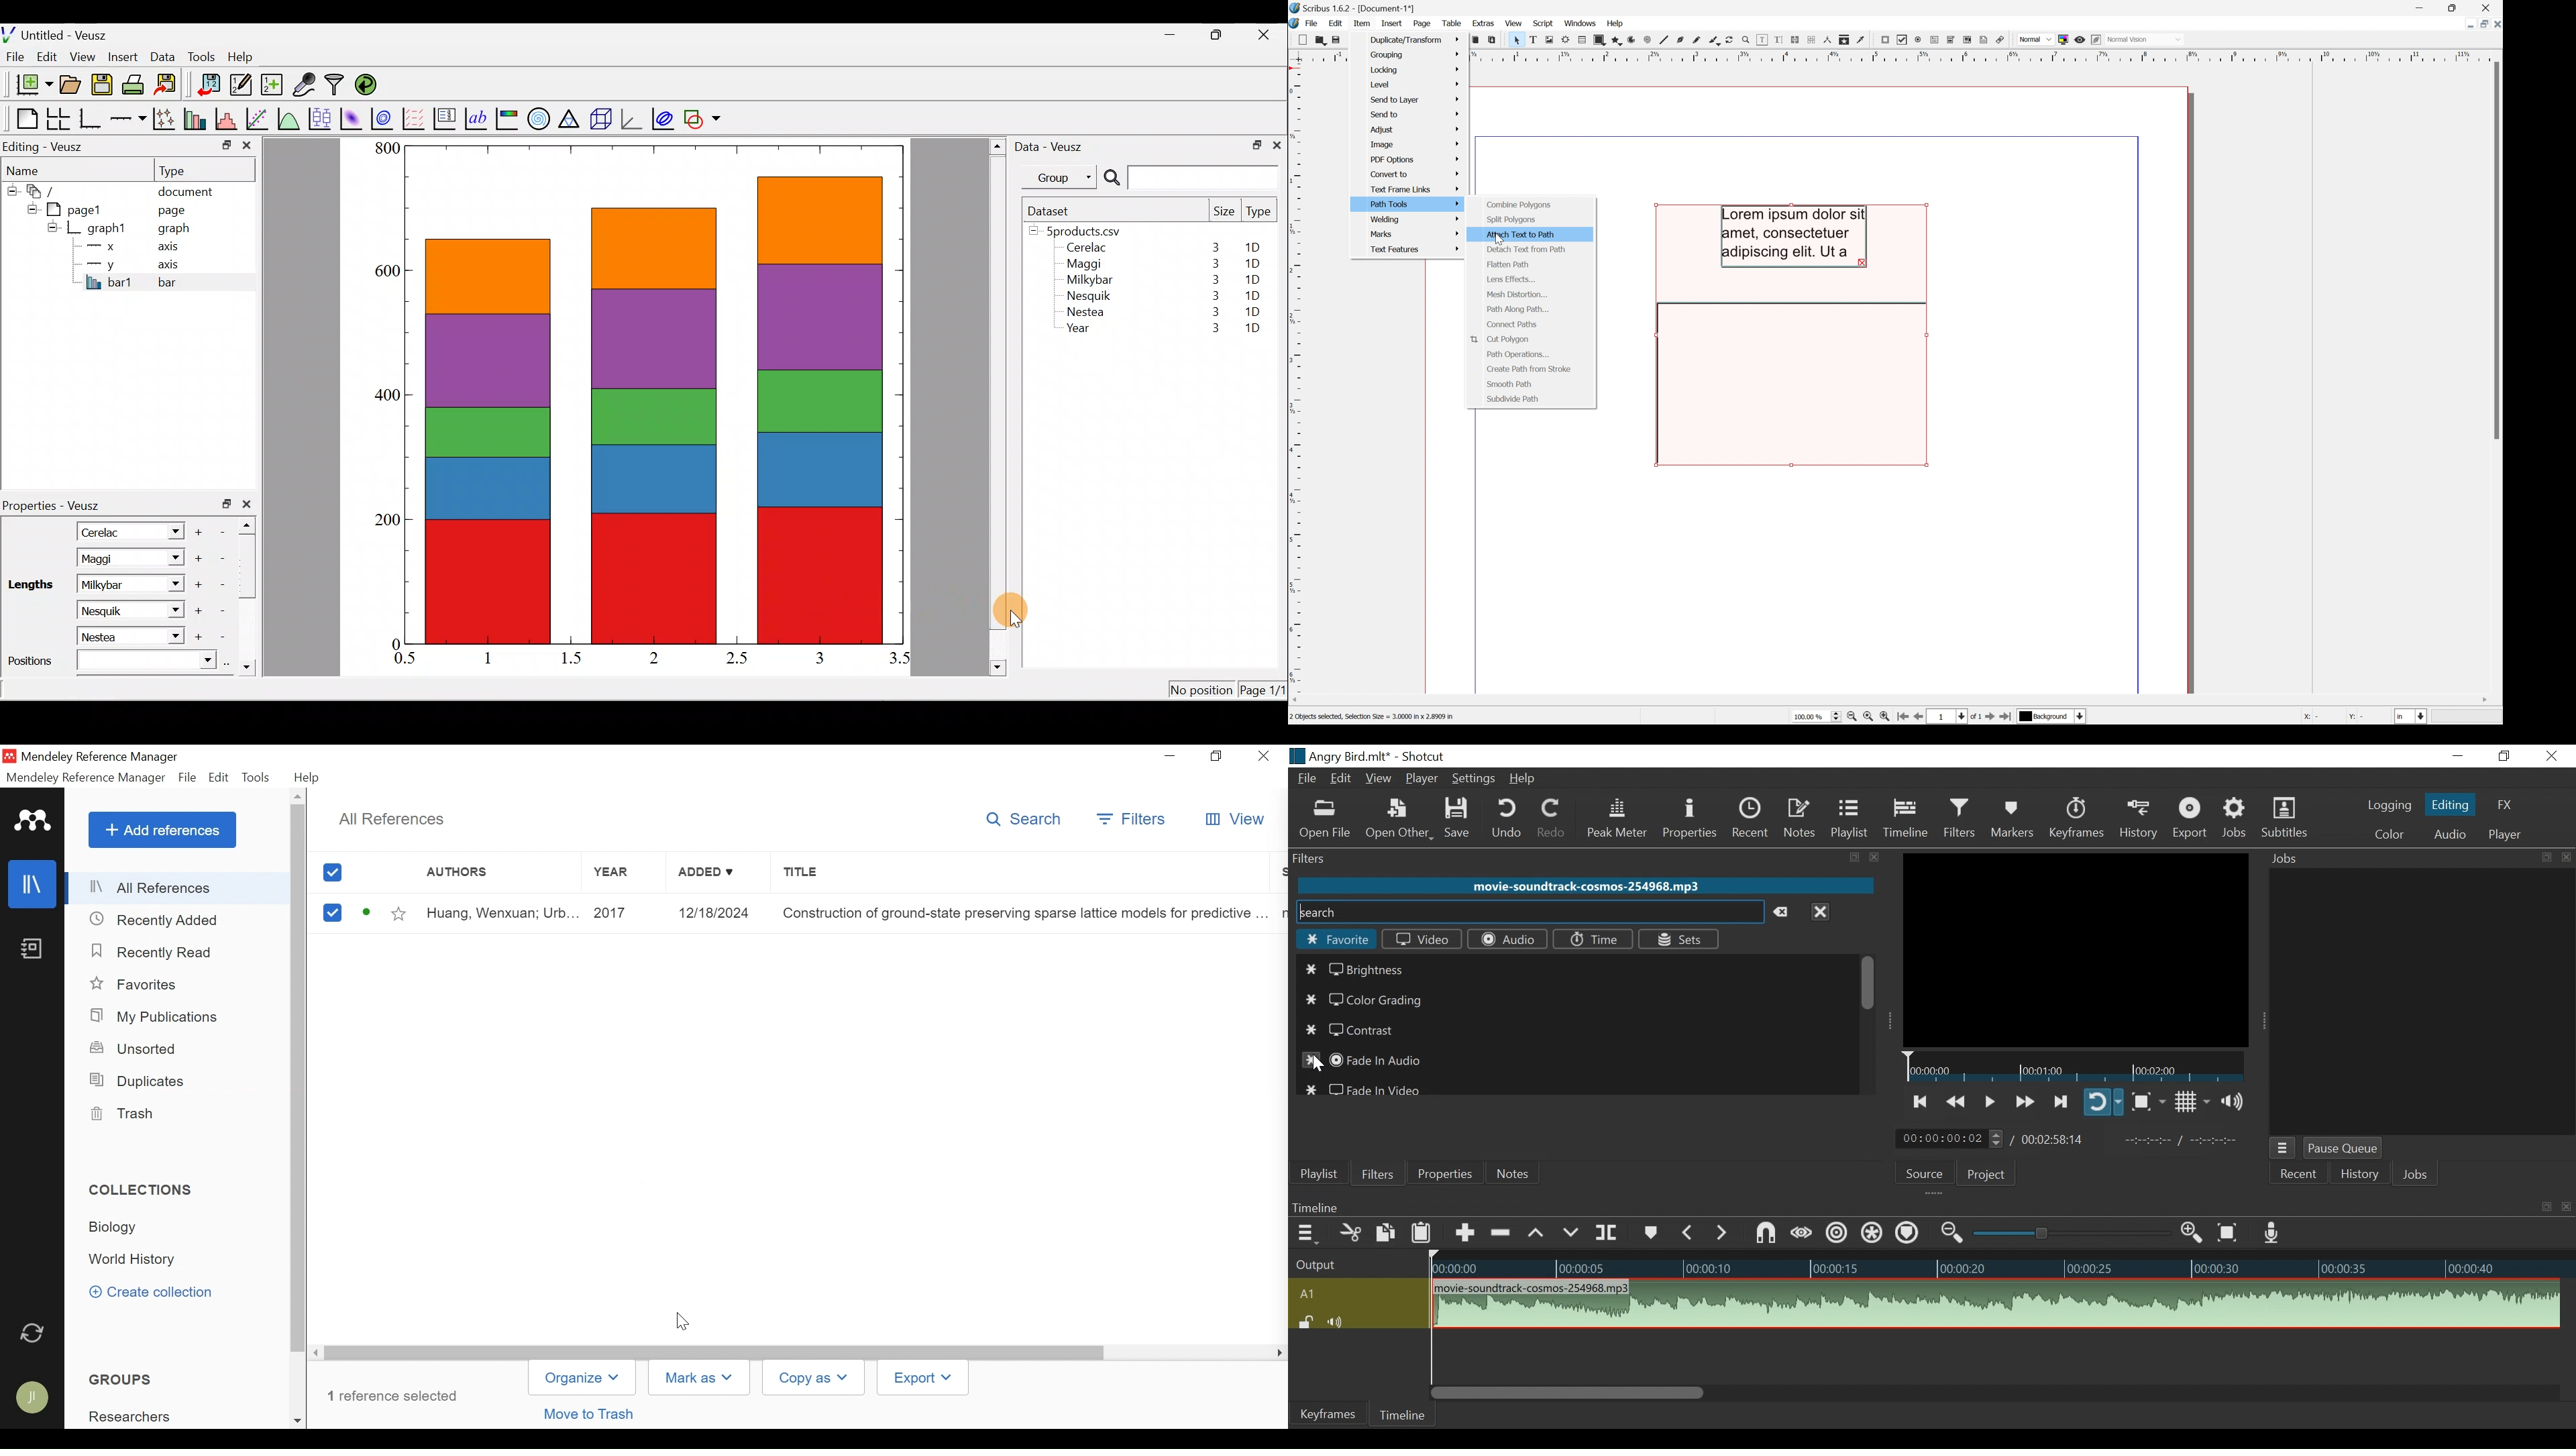 The image size is (2576, 1456). I want to click on Filters, so click(1960, 818).